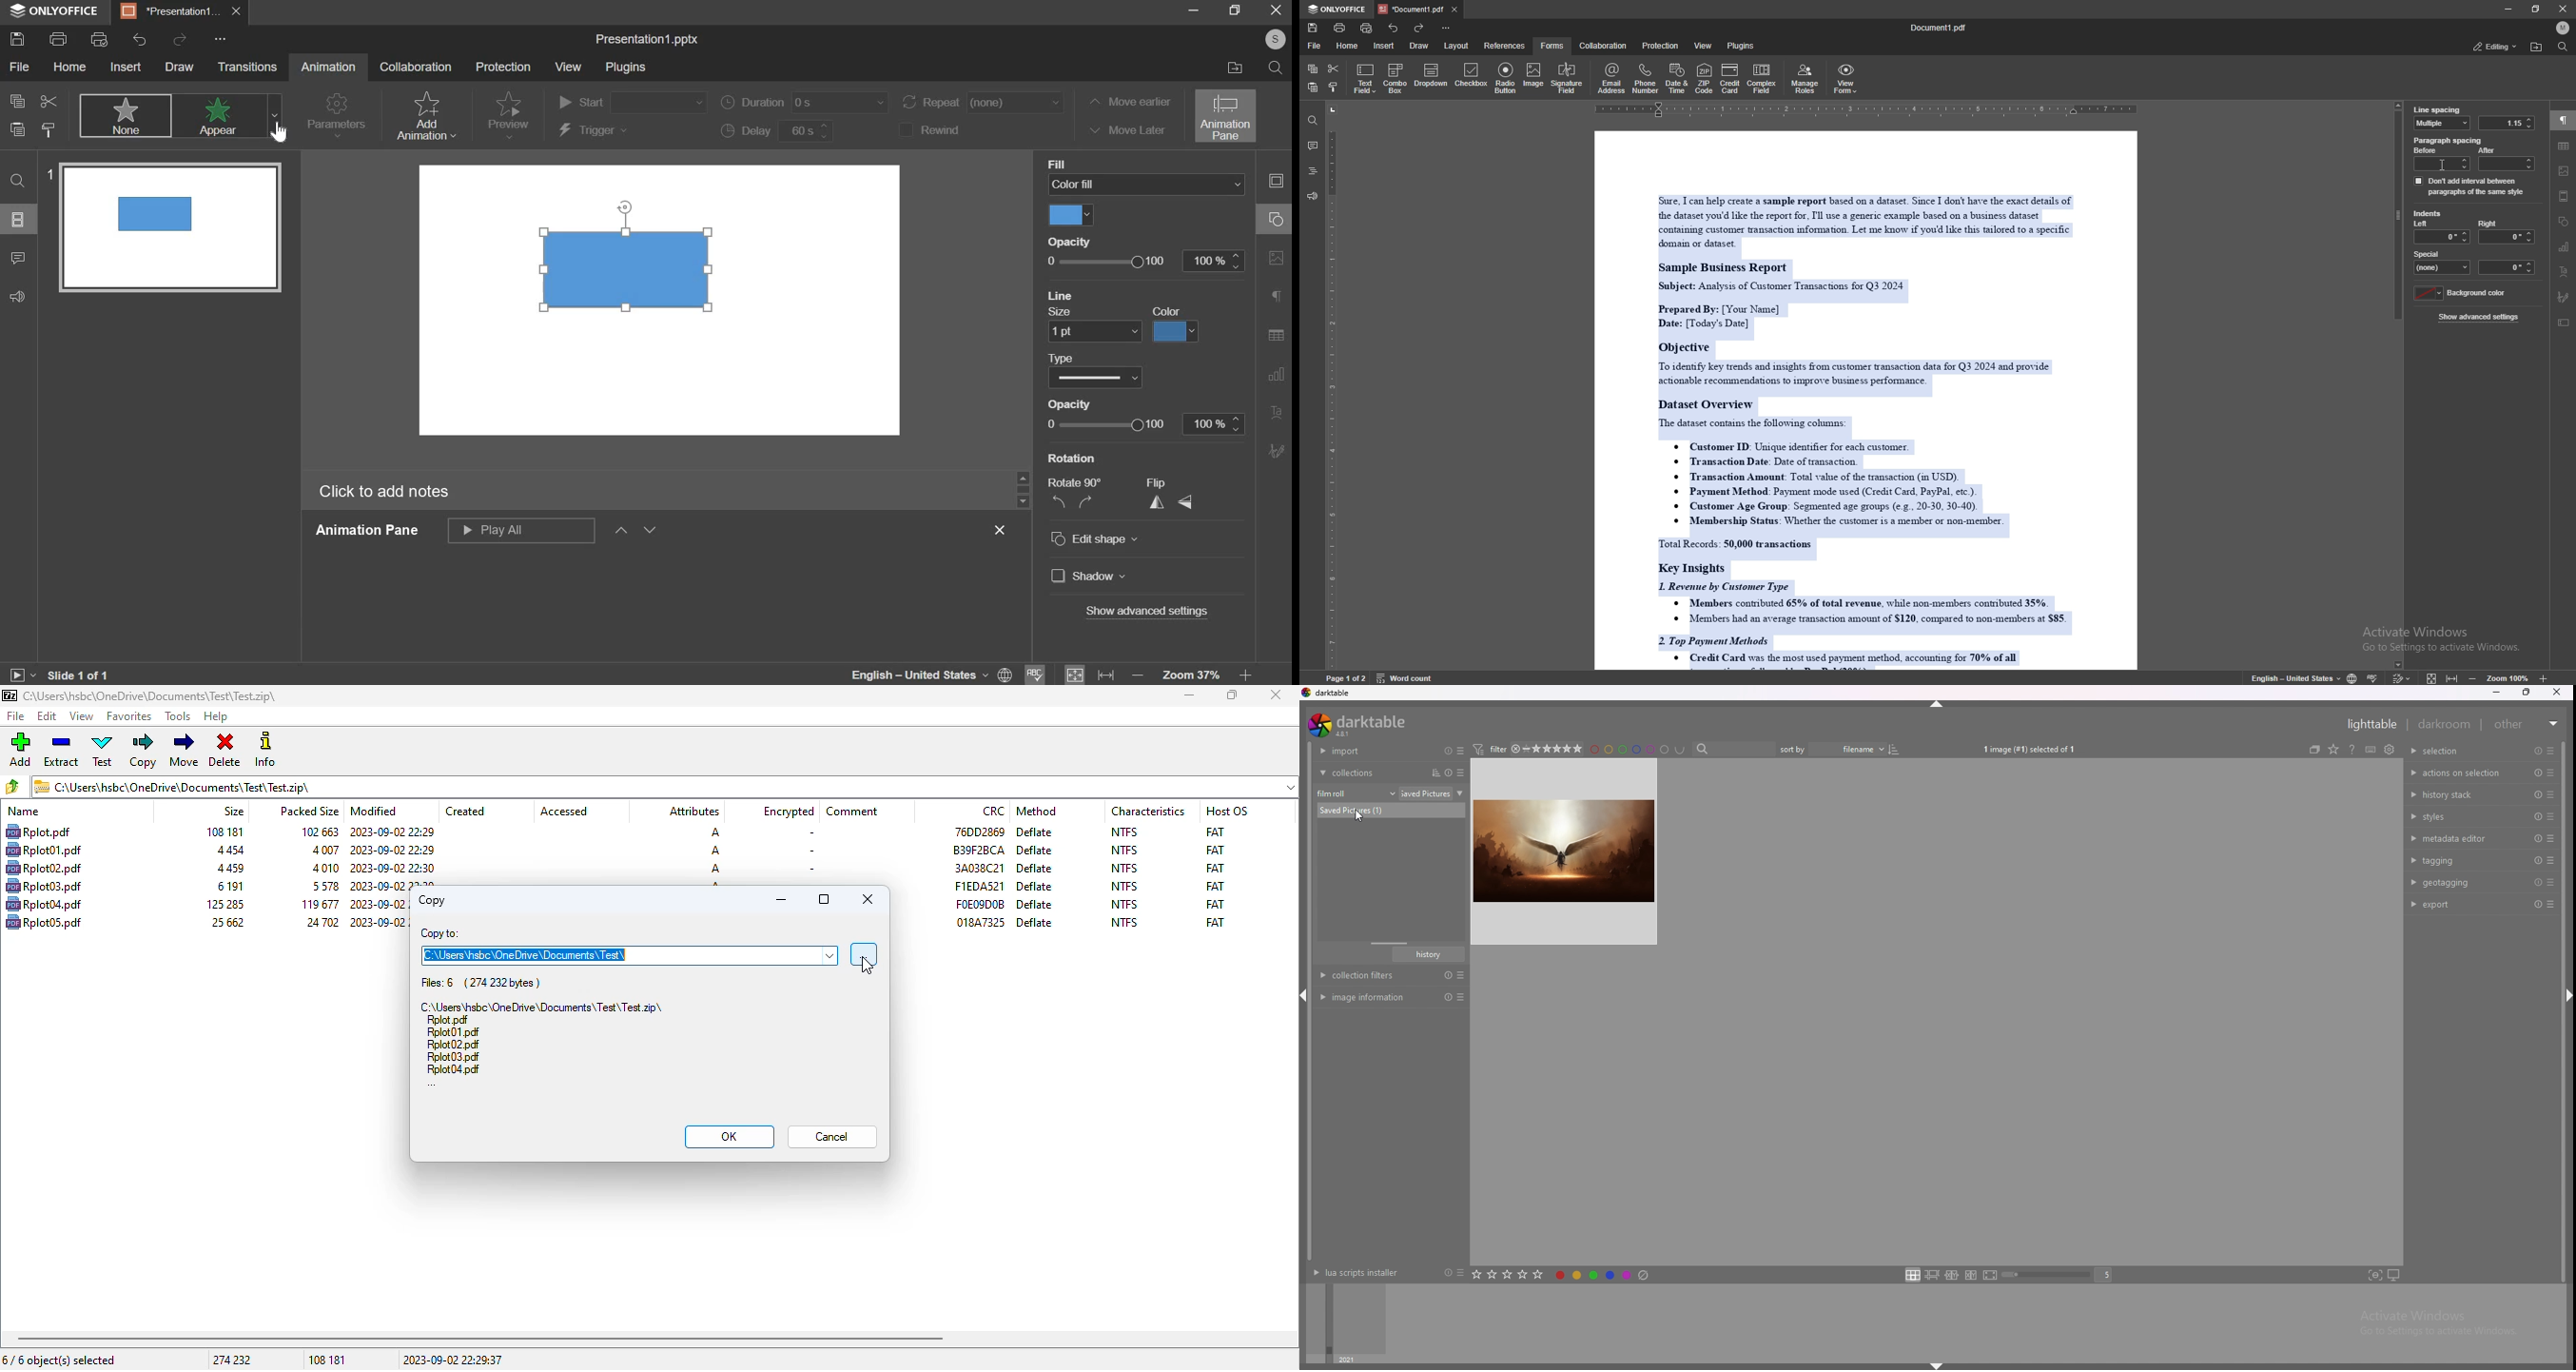  Describe the element at coordinates (430, 900) in the screenshot. I see `copy` at that location.